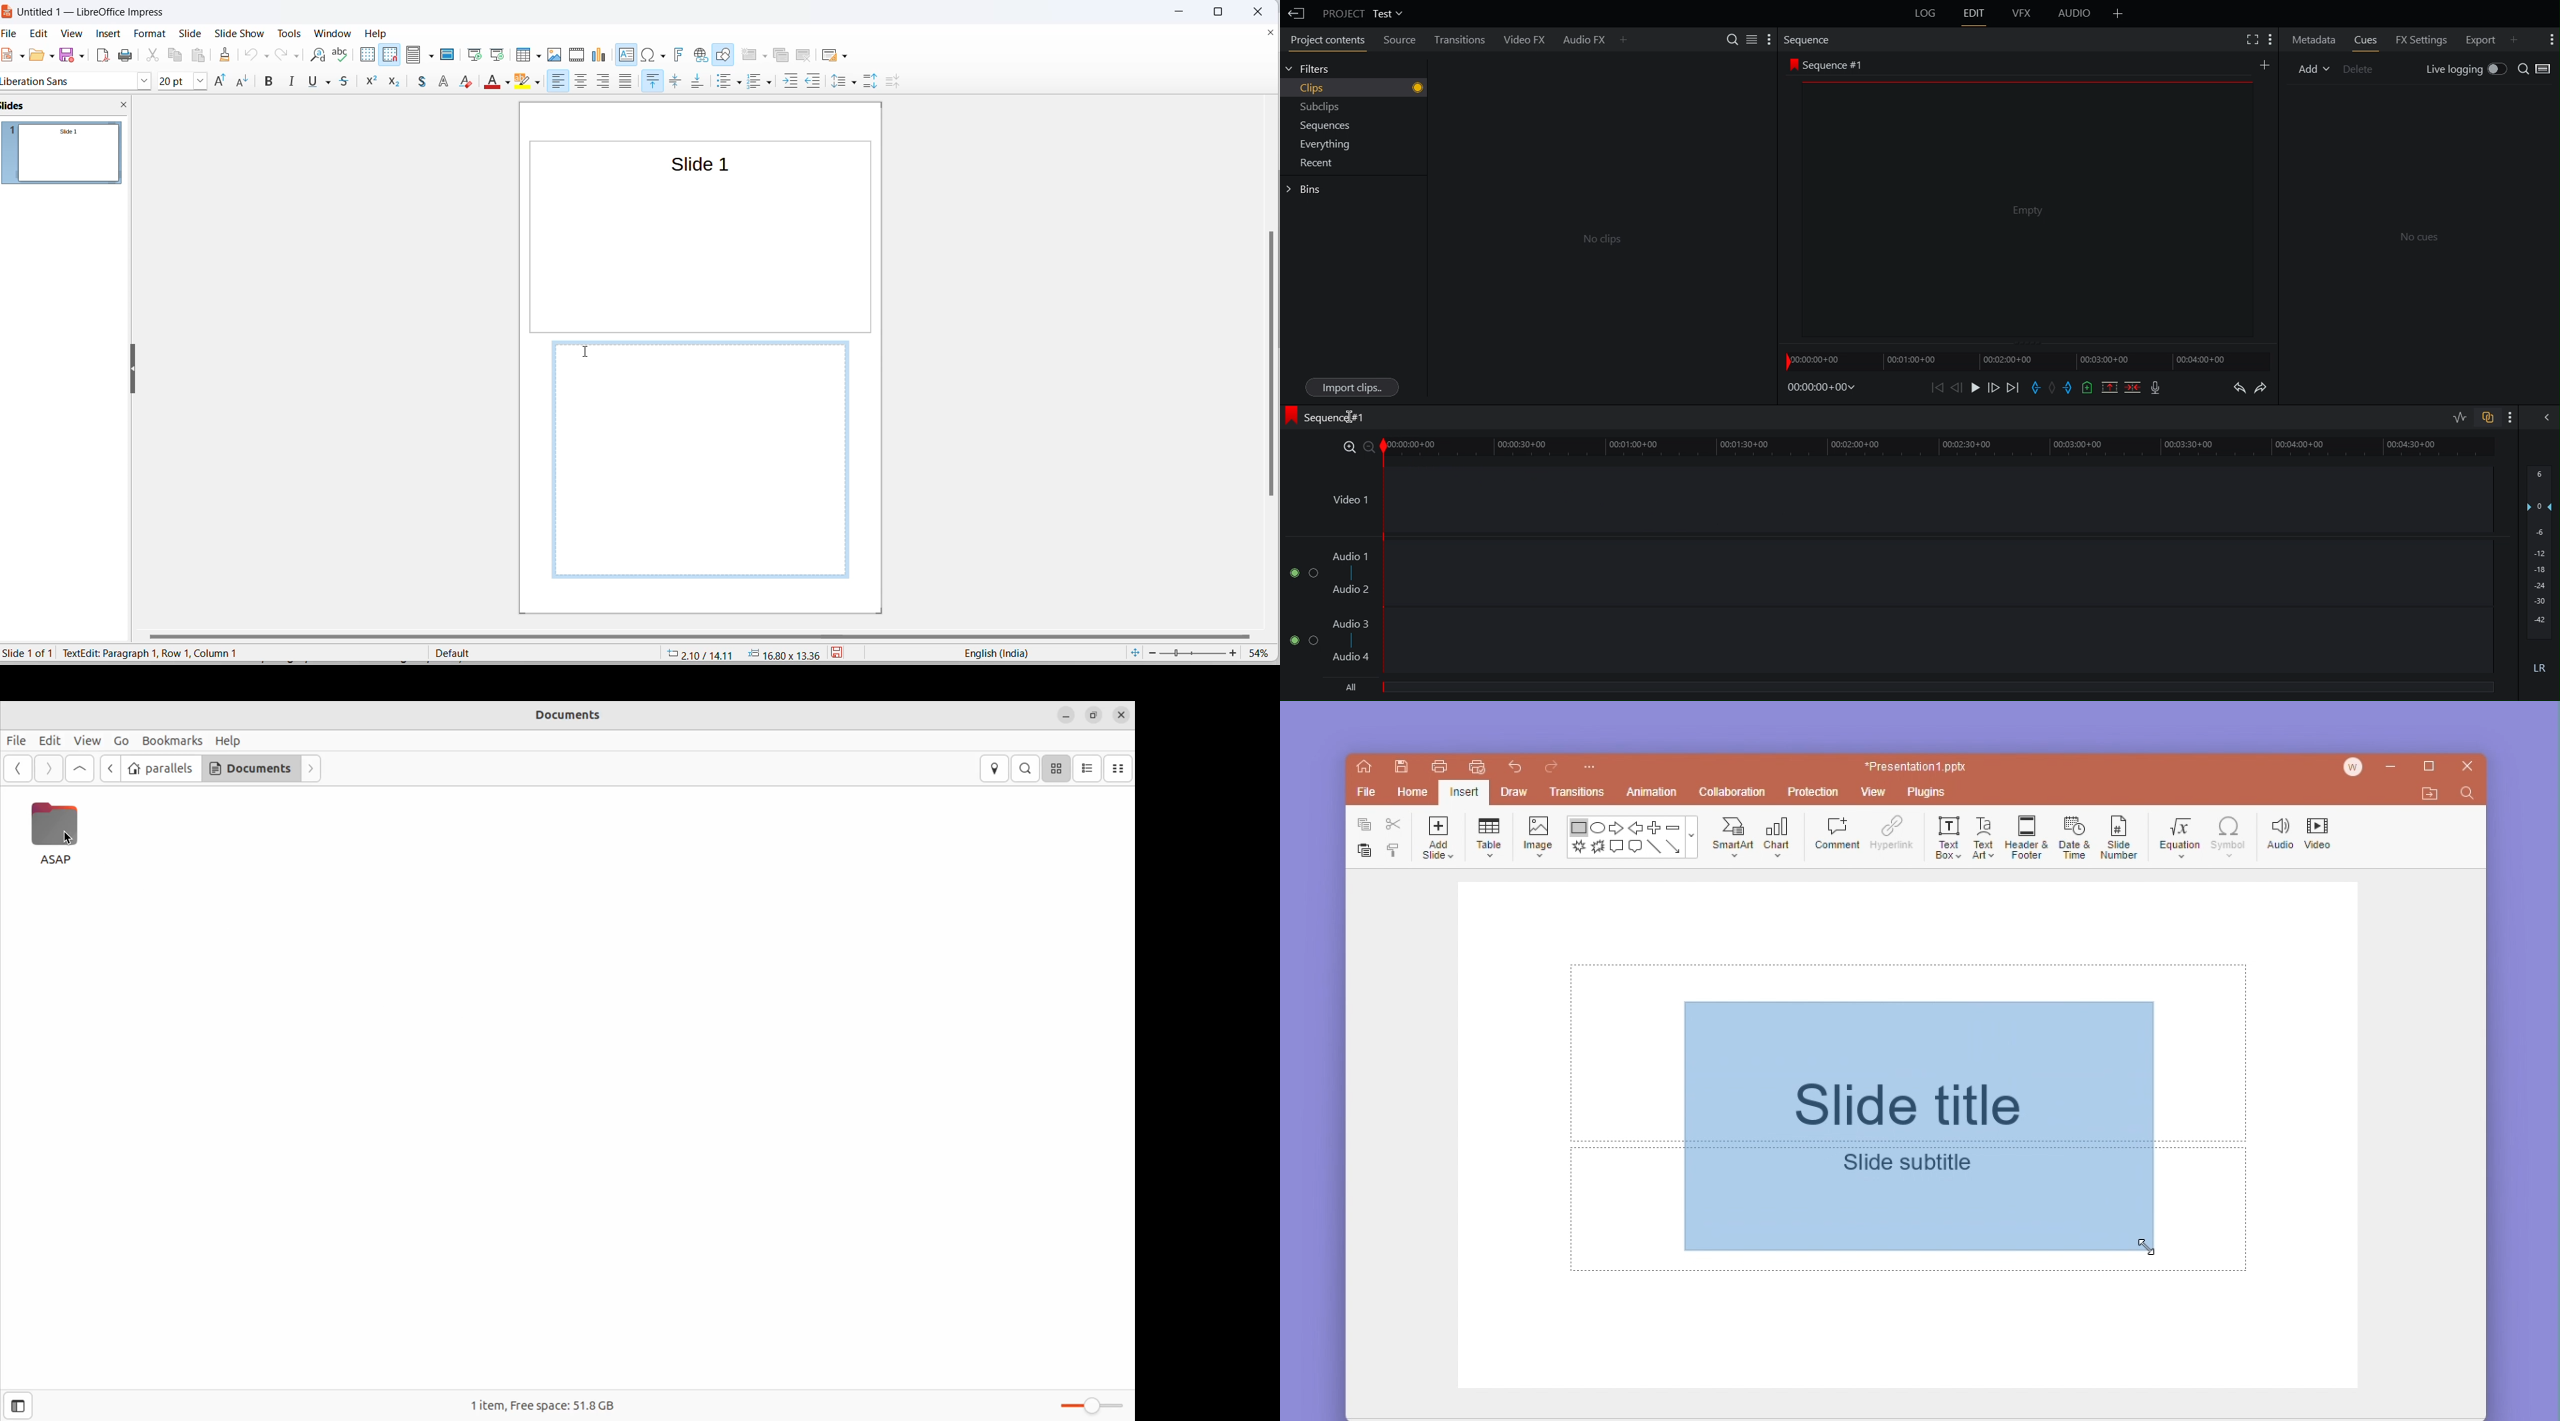  Describe the element at coordinates (475, 54) in the screenshot. I see `start from first slide` at that location.